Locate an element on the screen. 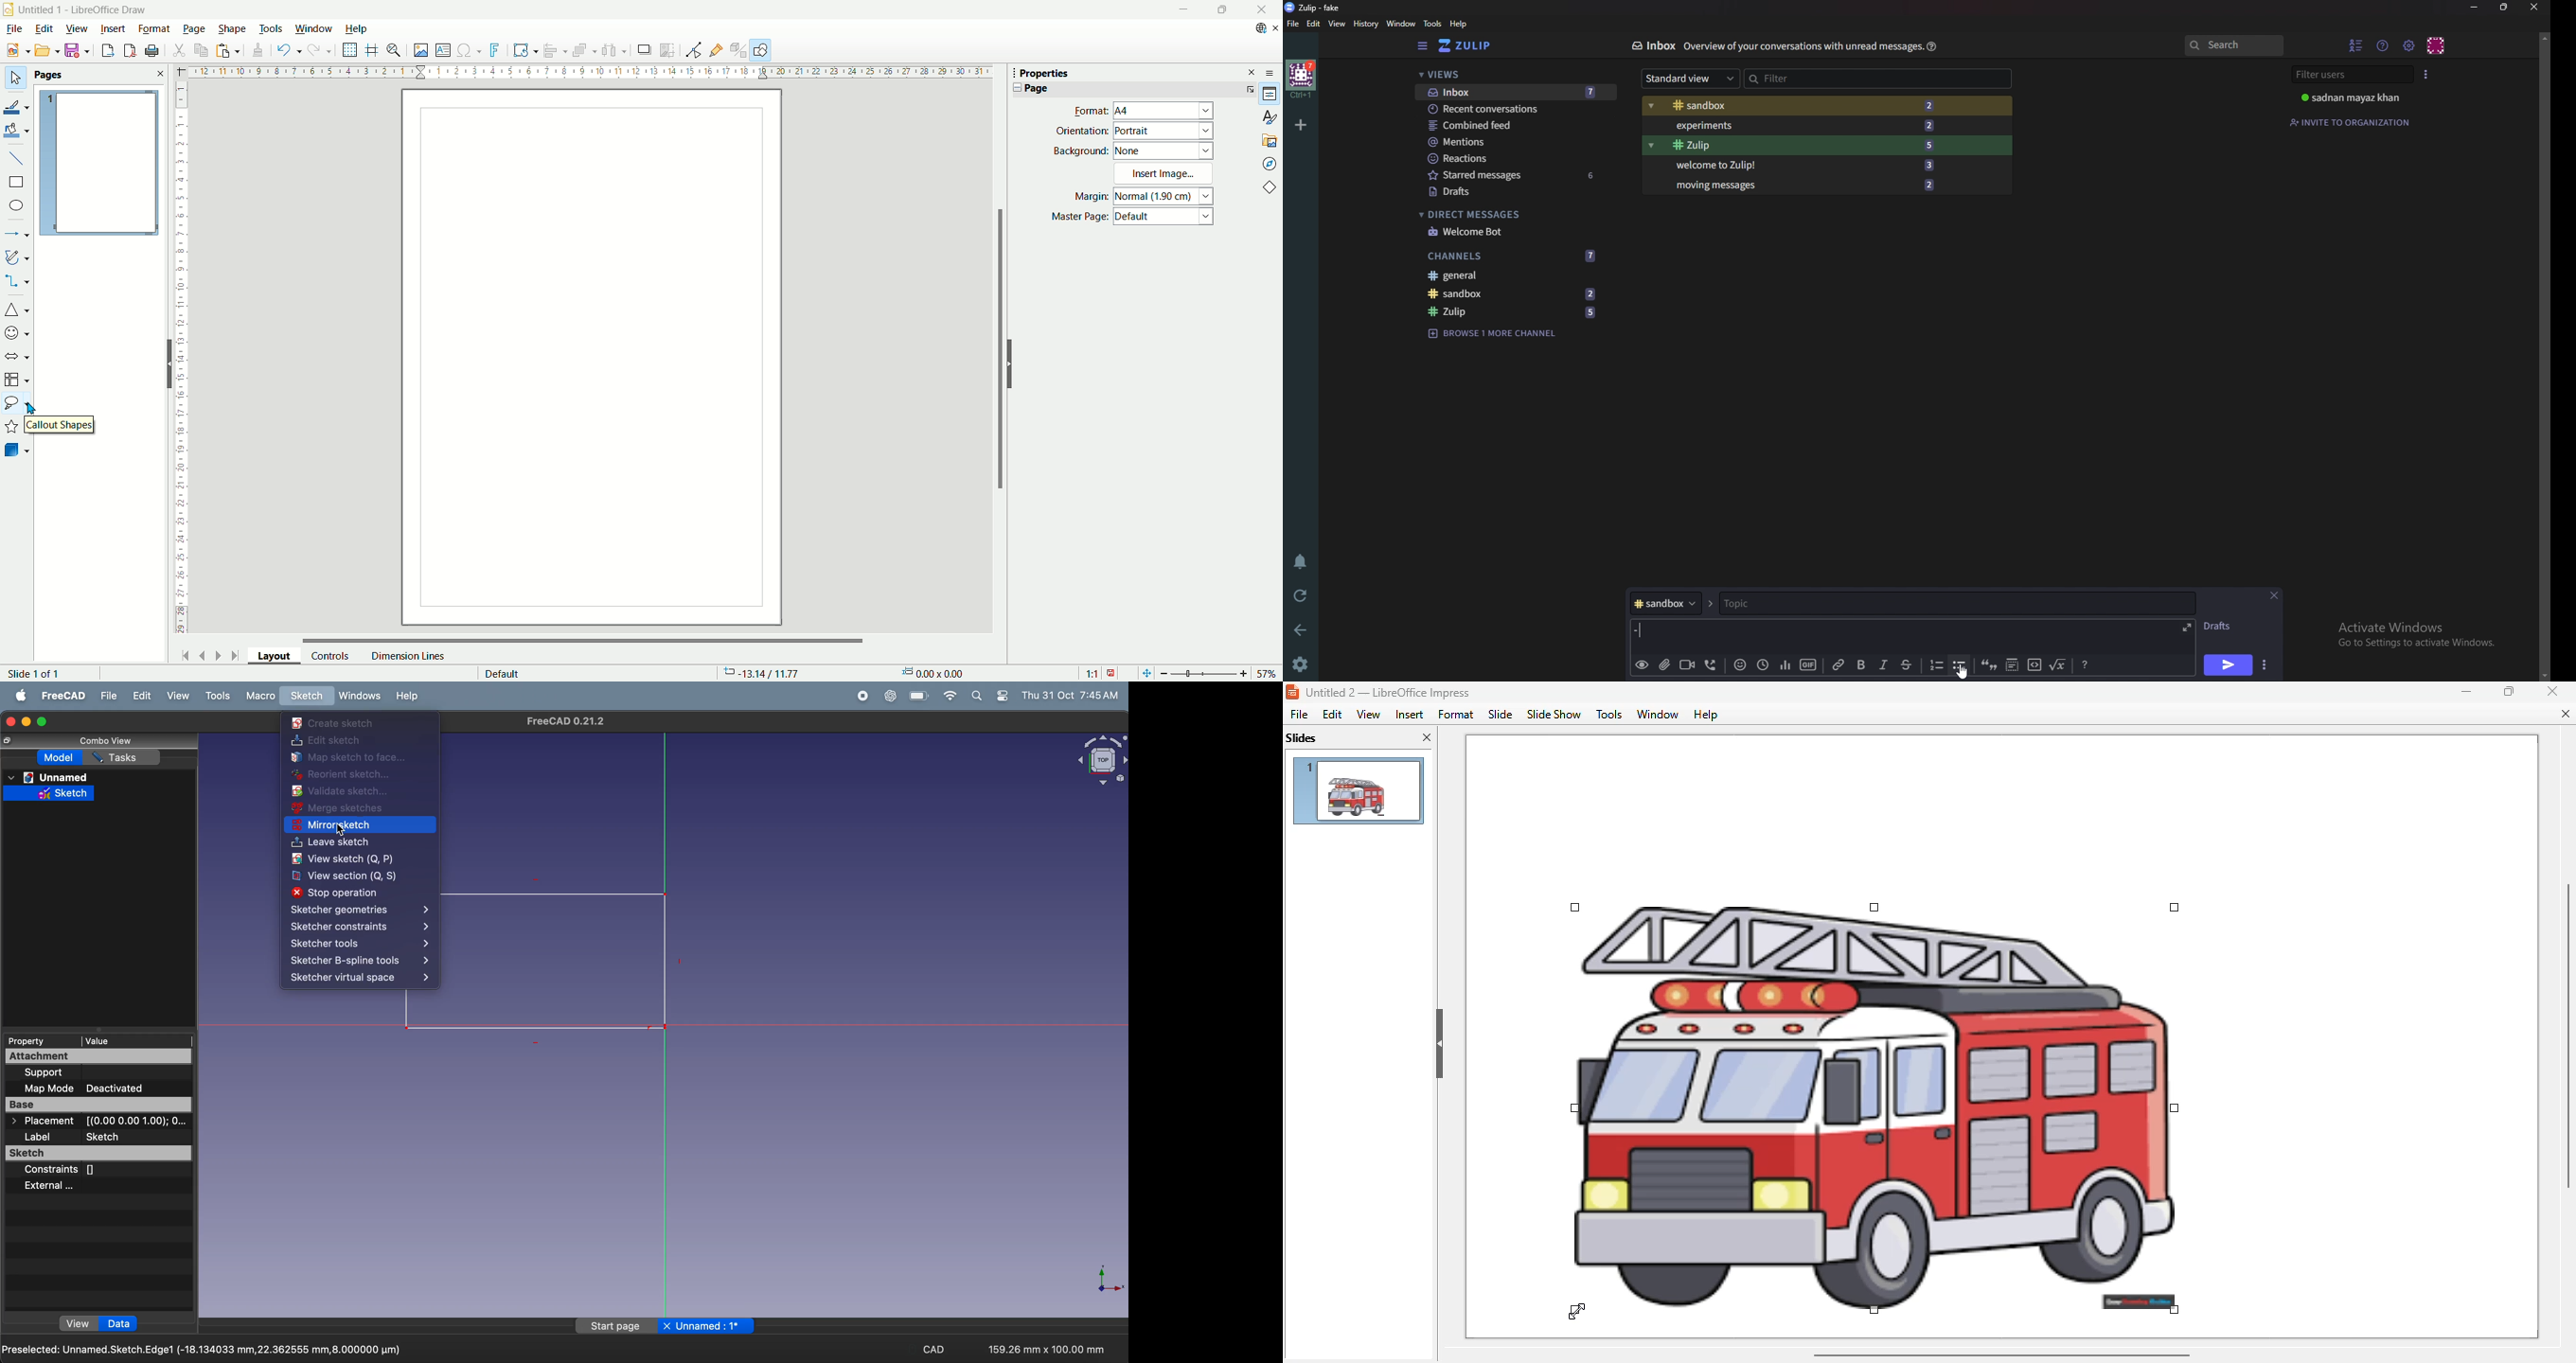  slide 1 preview is located at coordinates (1358, 790).